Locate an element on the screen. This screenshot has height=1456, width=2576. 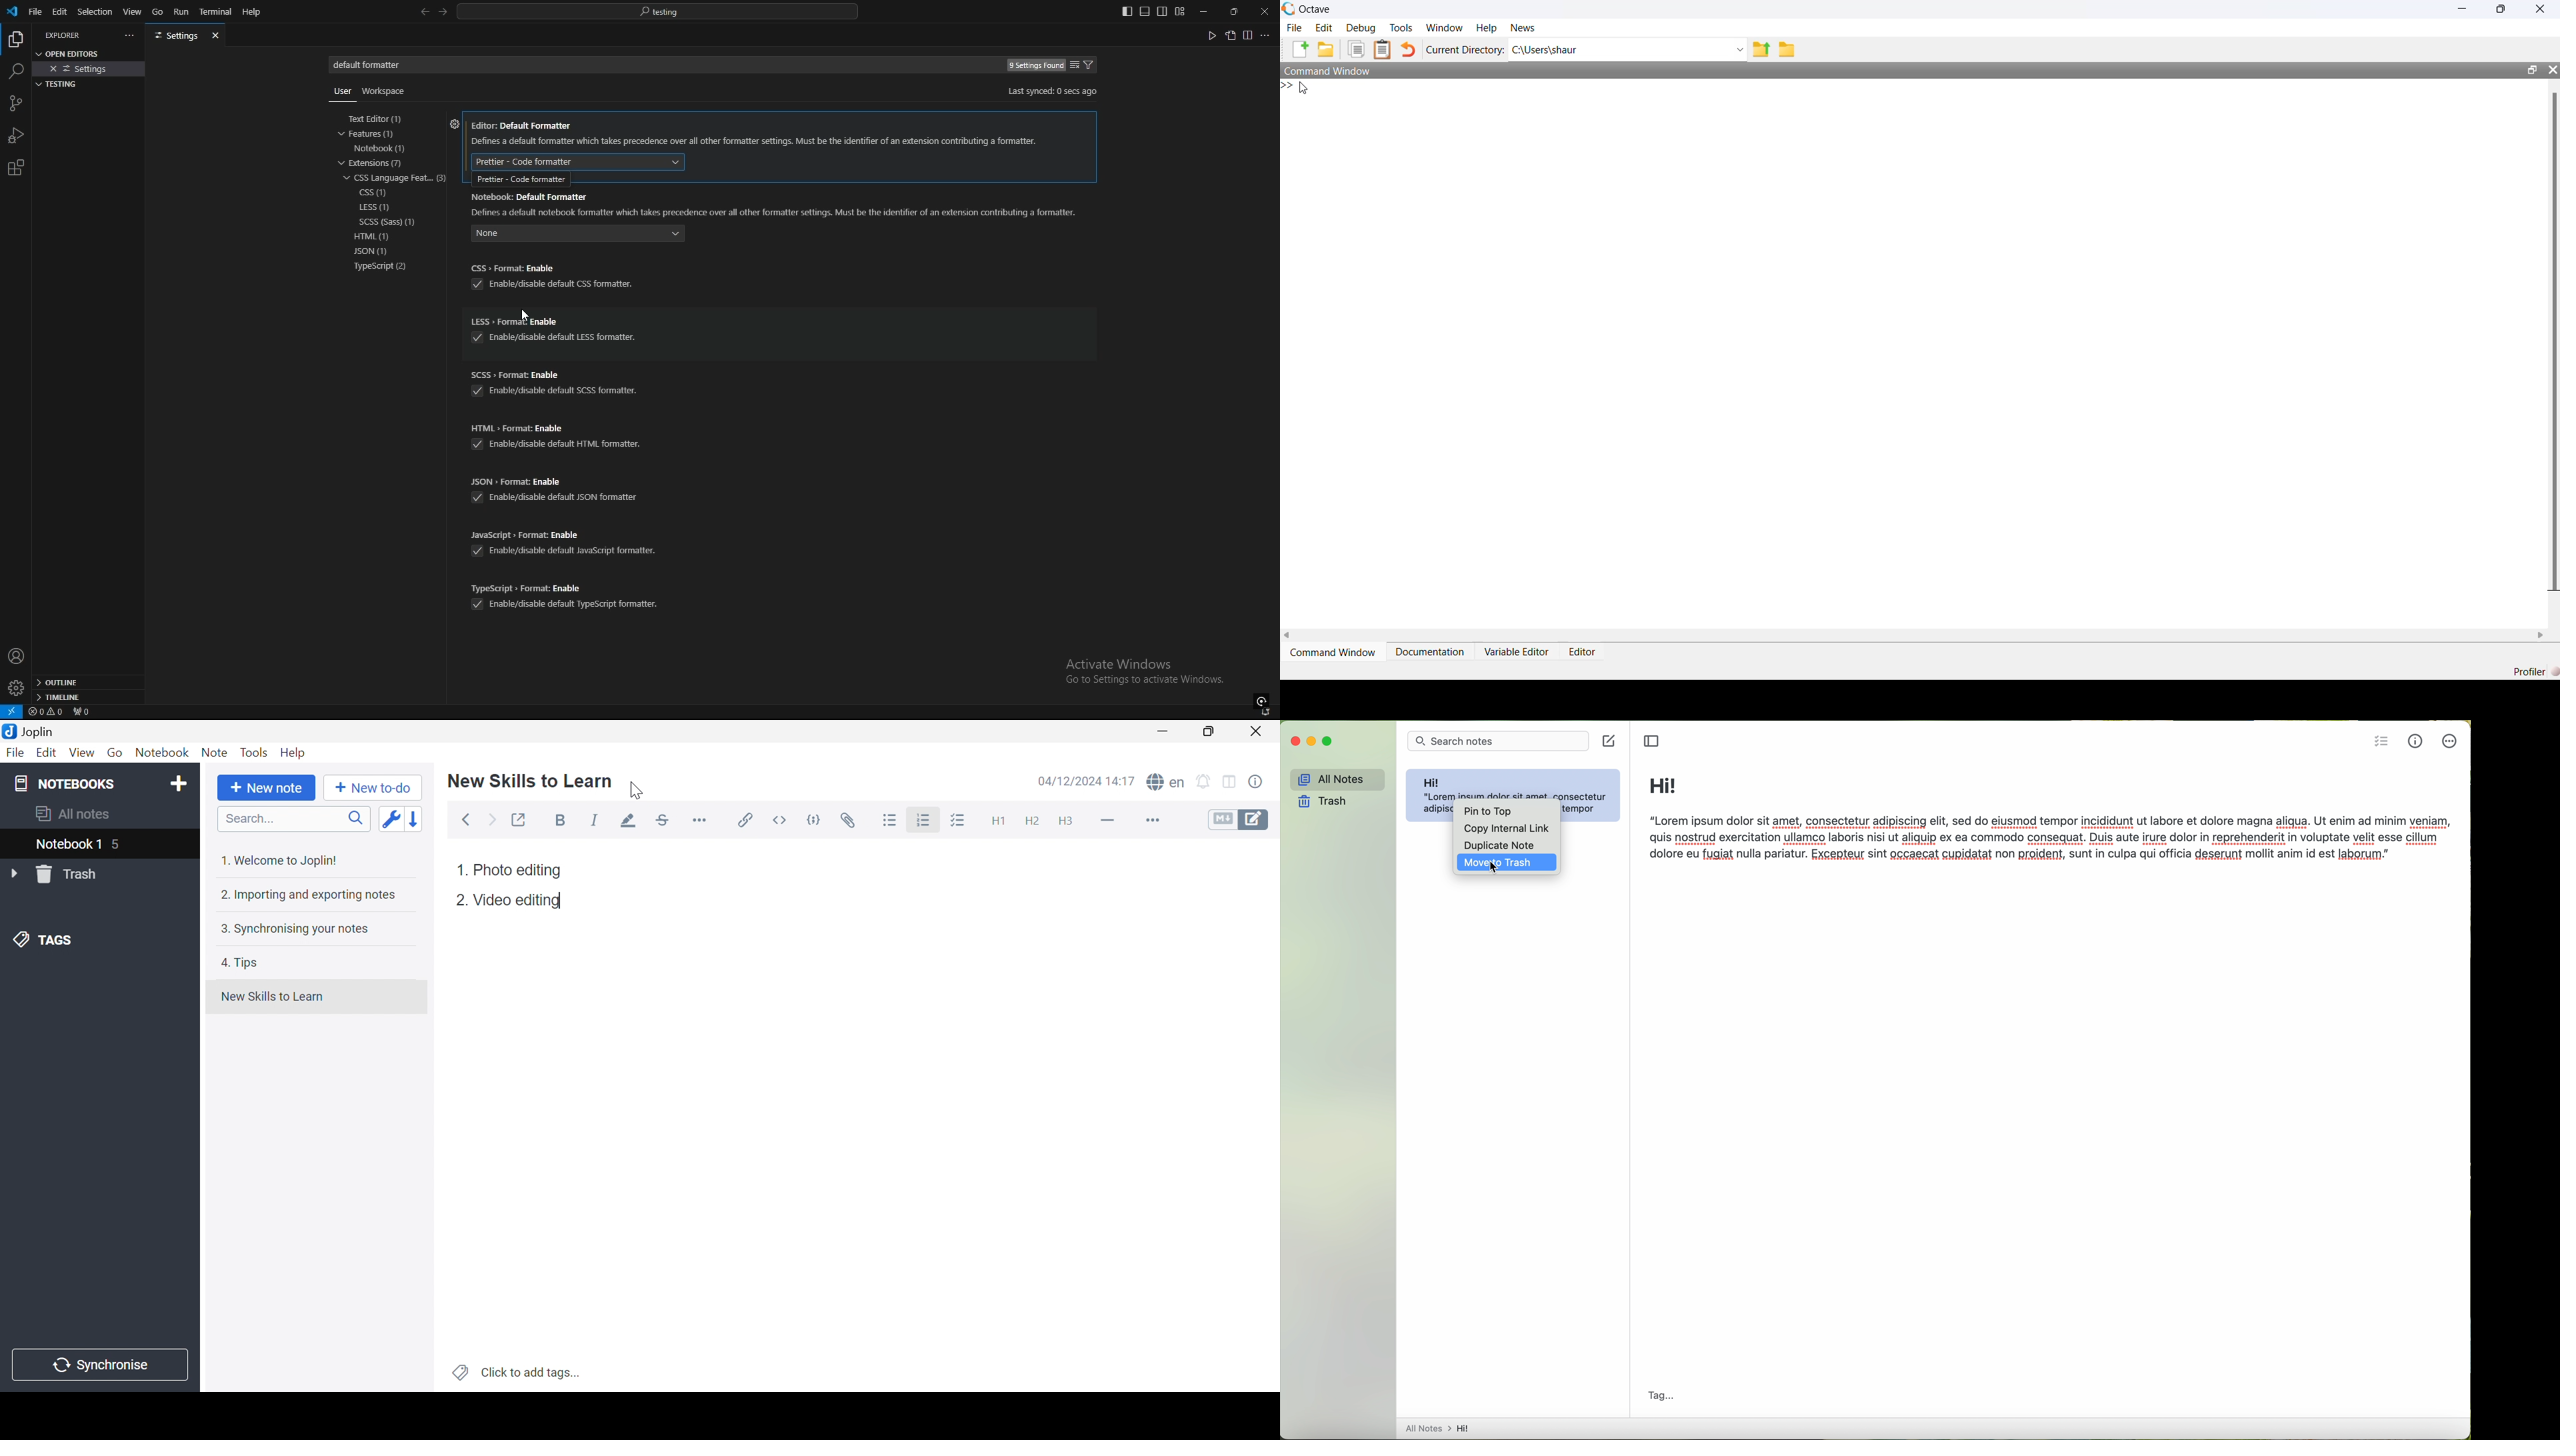
enable /disable default default html formatter is located at coordinates (559, 444).